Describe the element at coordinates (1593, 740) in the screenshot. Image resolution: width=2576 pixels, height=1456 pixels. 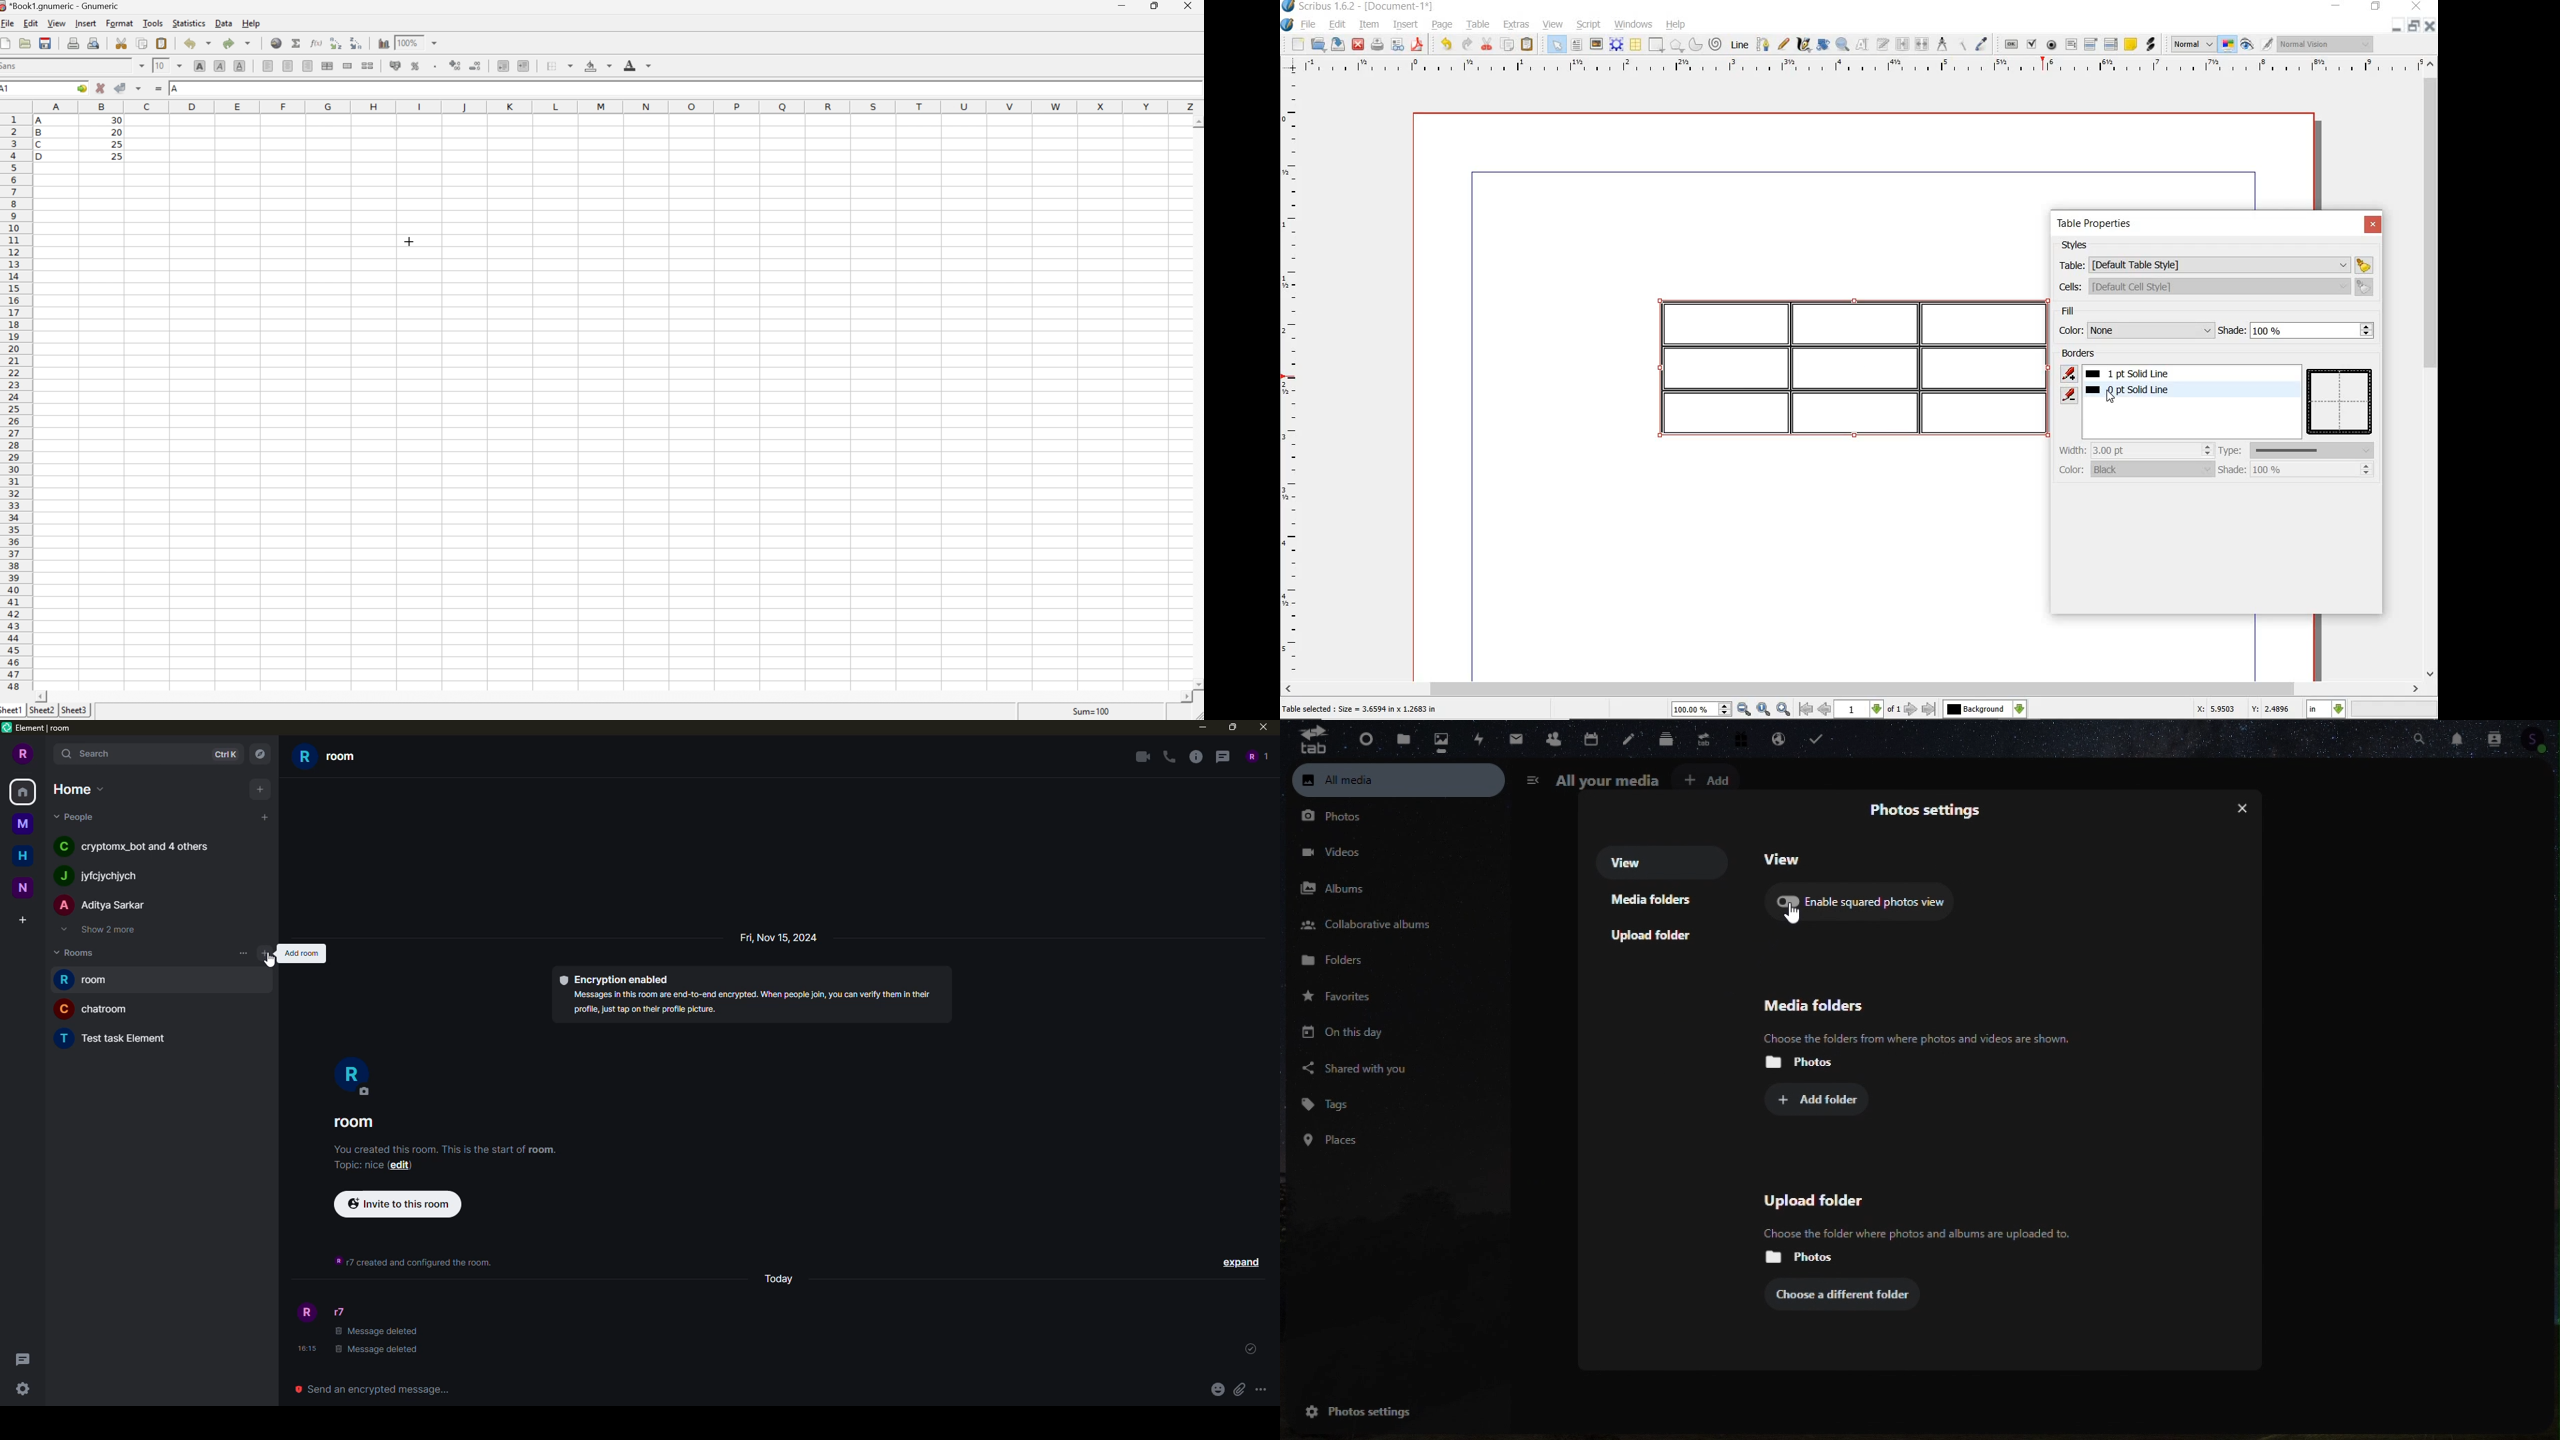
I see `calendar` at that location.